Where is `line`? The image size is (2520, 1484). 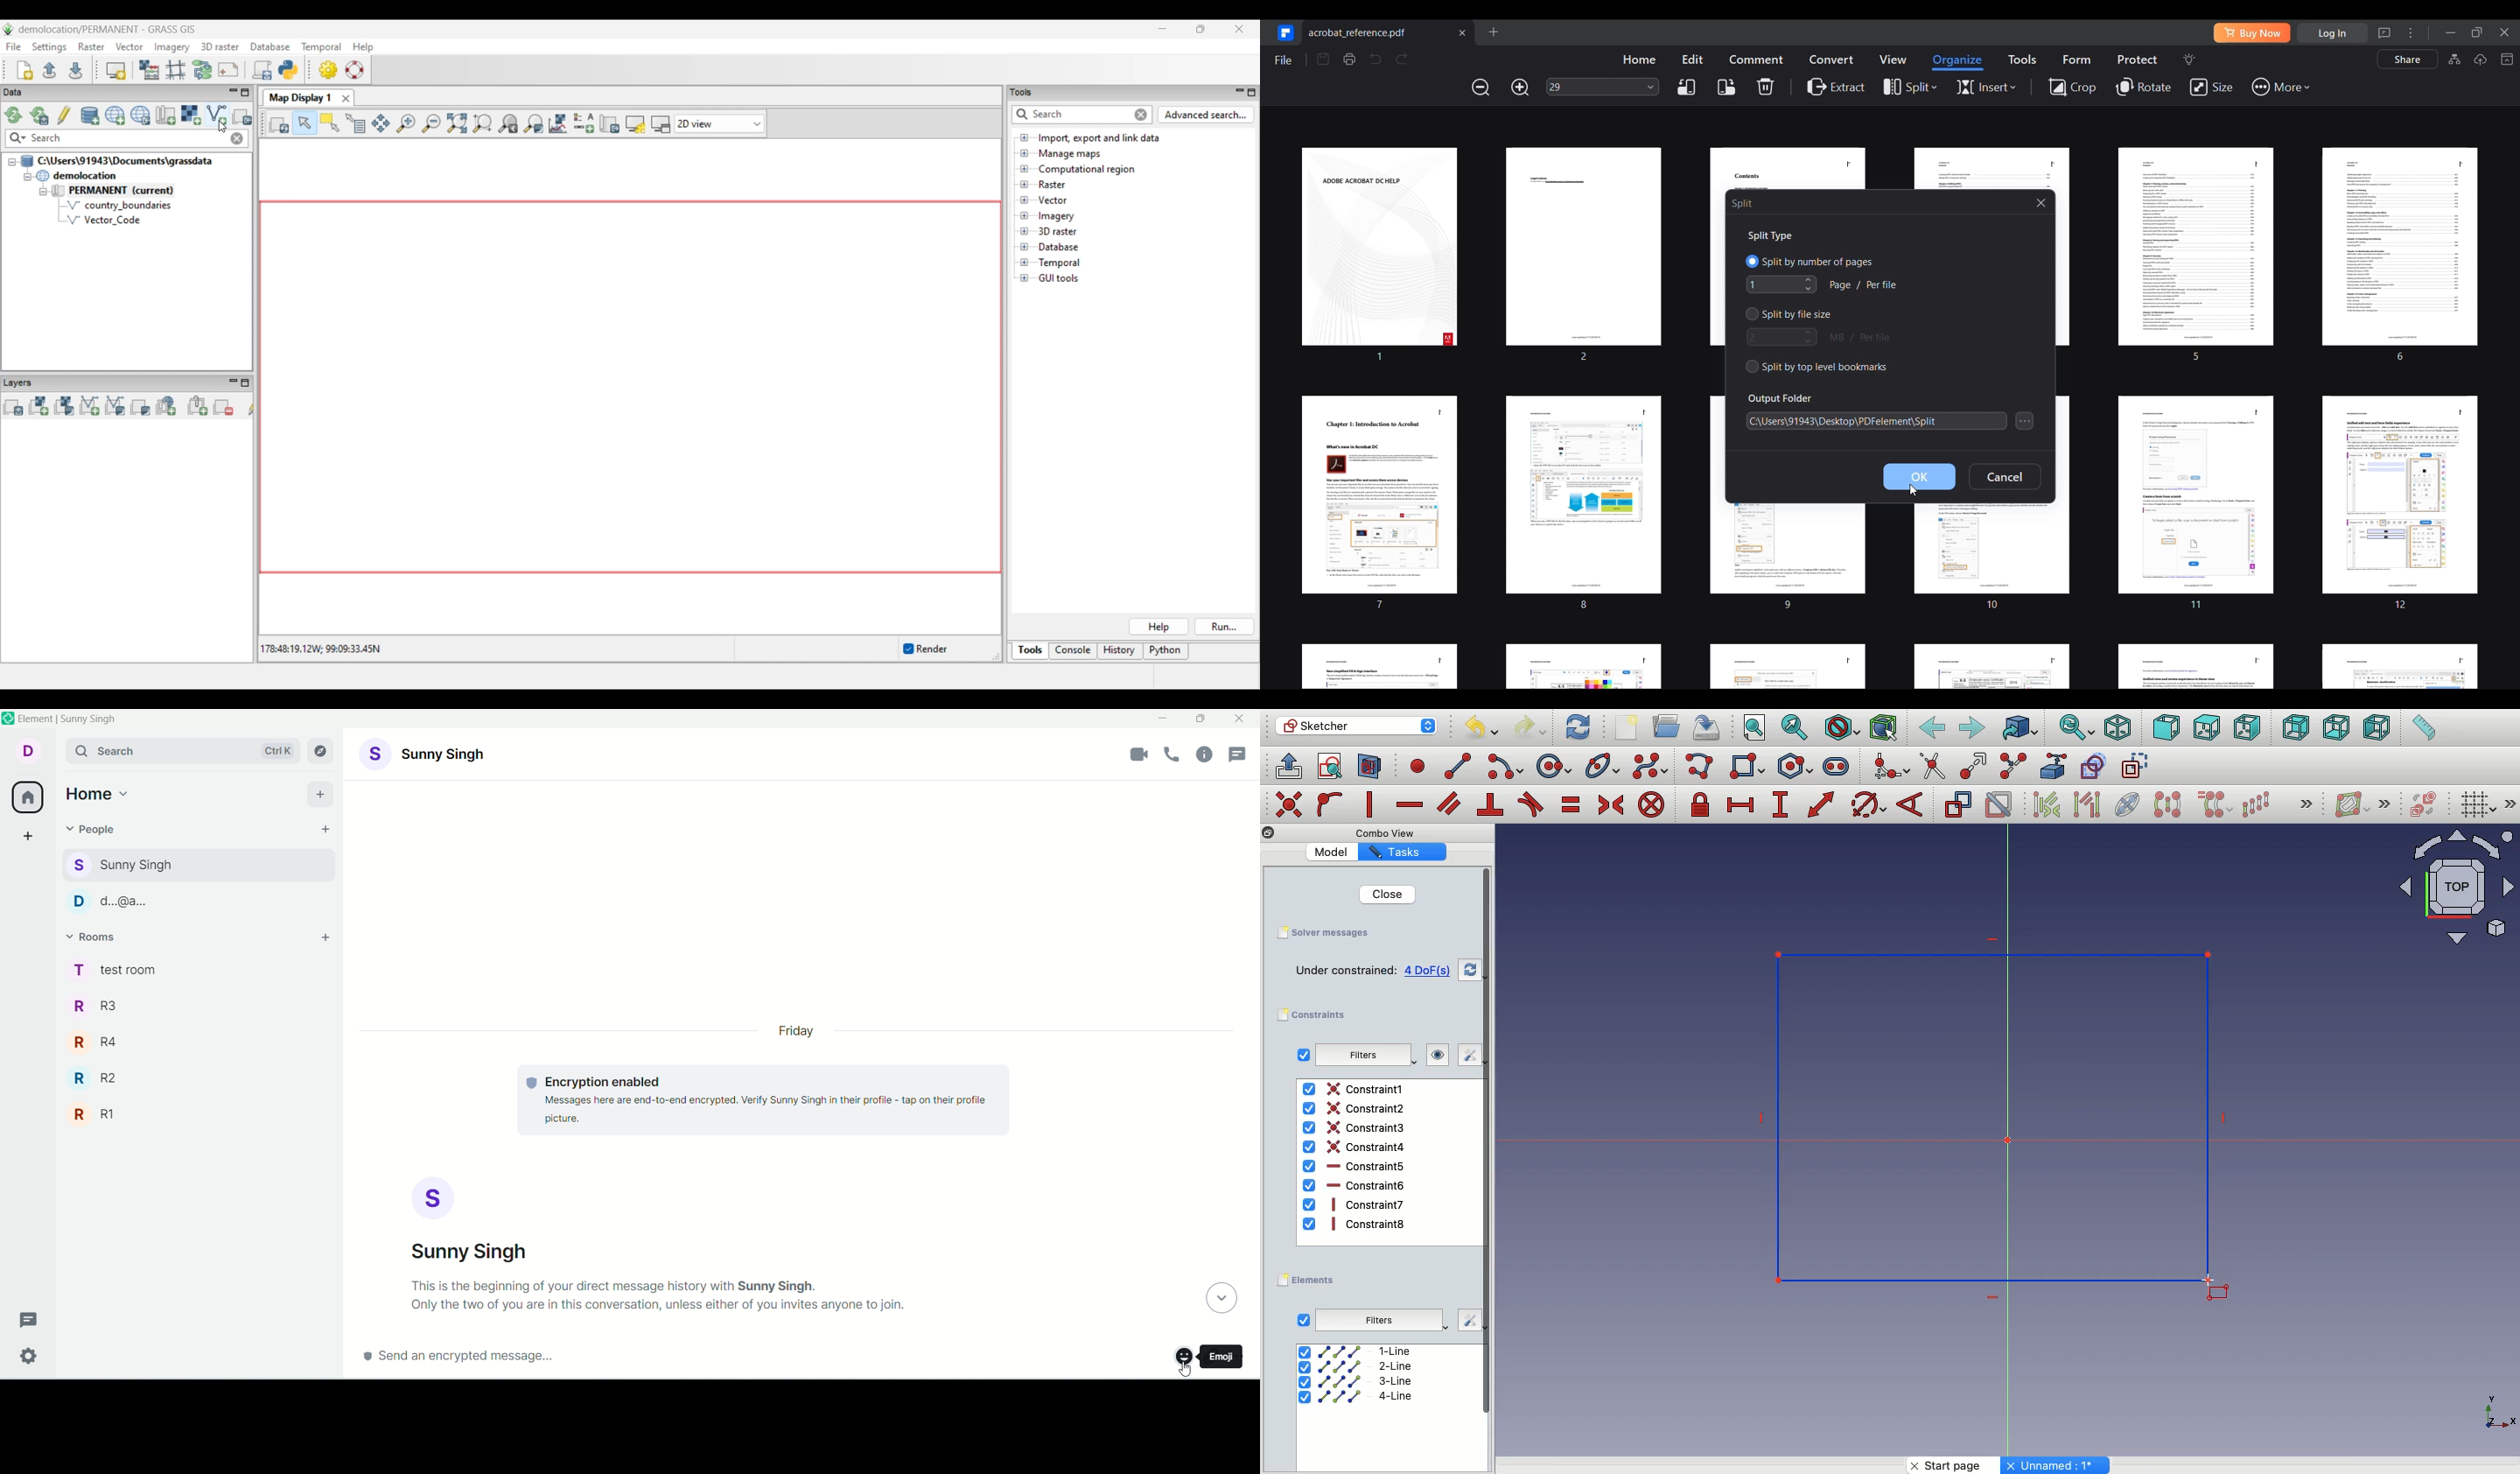
line is located at coordinates (1459, 766).